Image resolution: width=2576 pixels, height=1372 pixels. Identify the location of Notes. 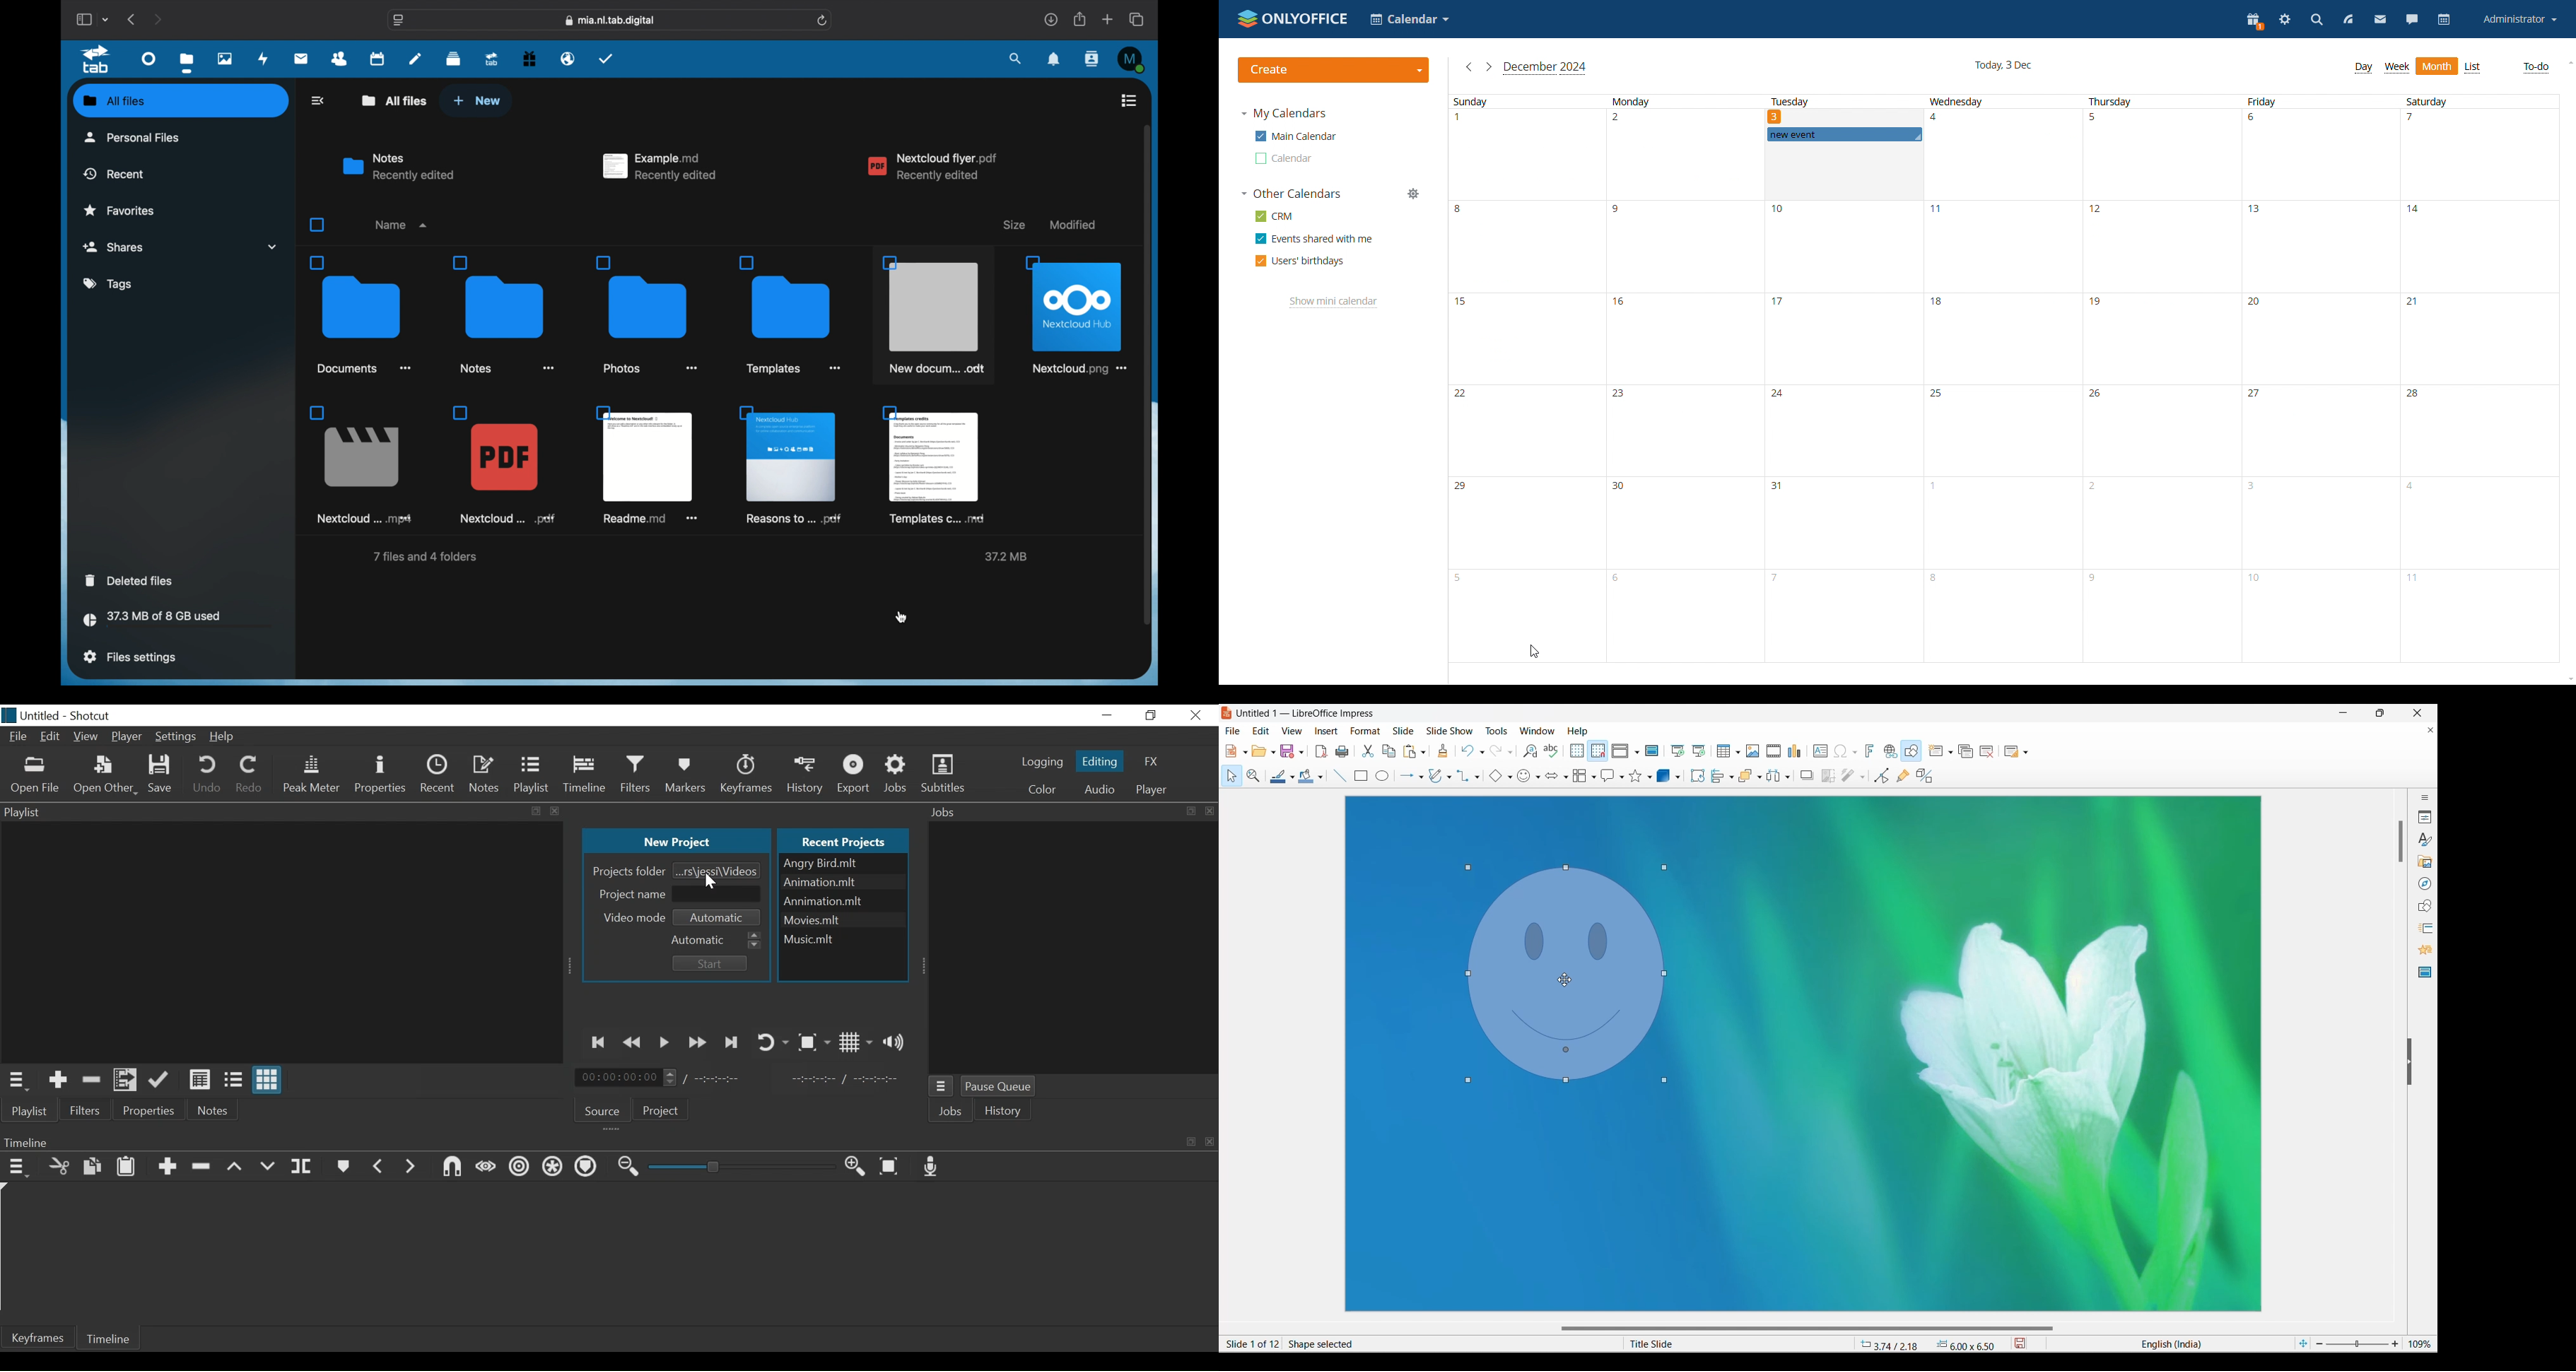
(485, 772).